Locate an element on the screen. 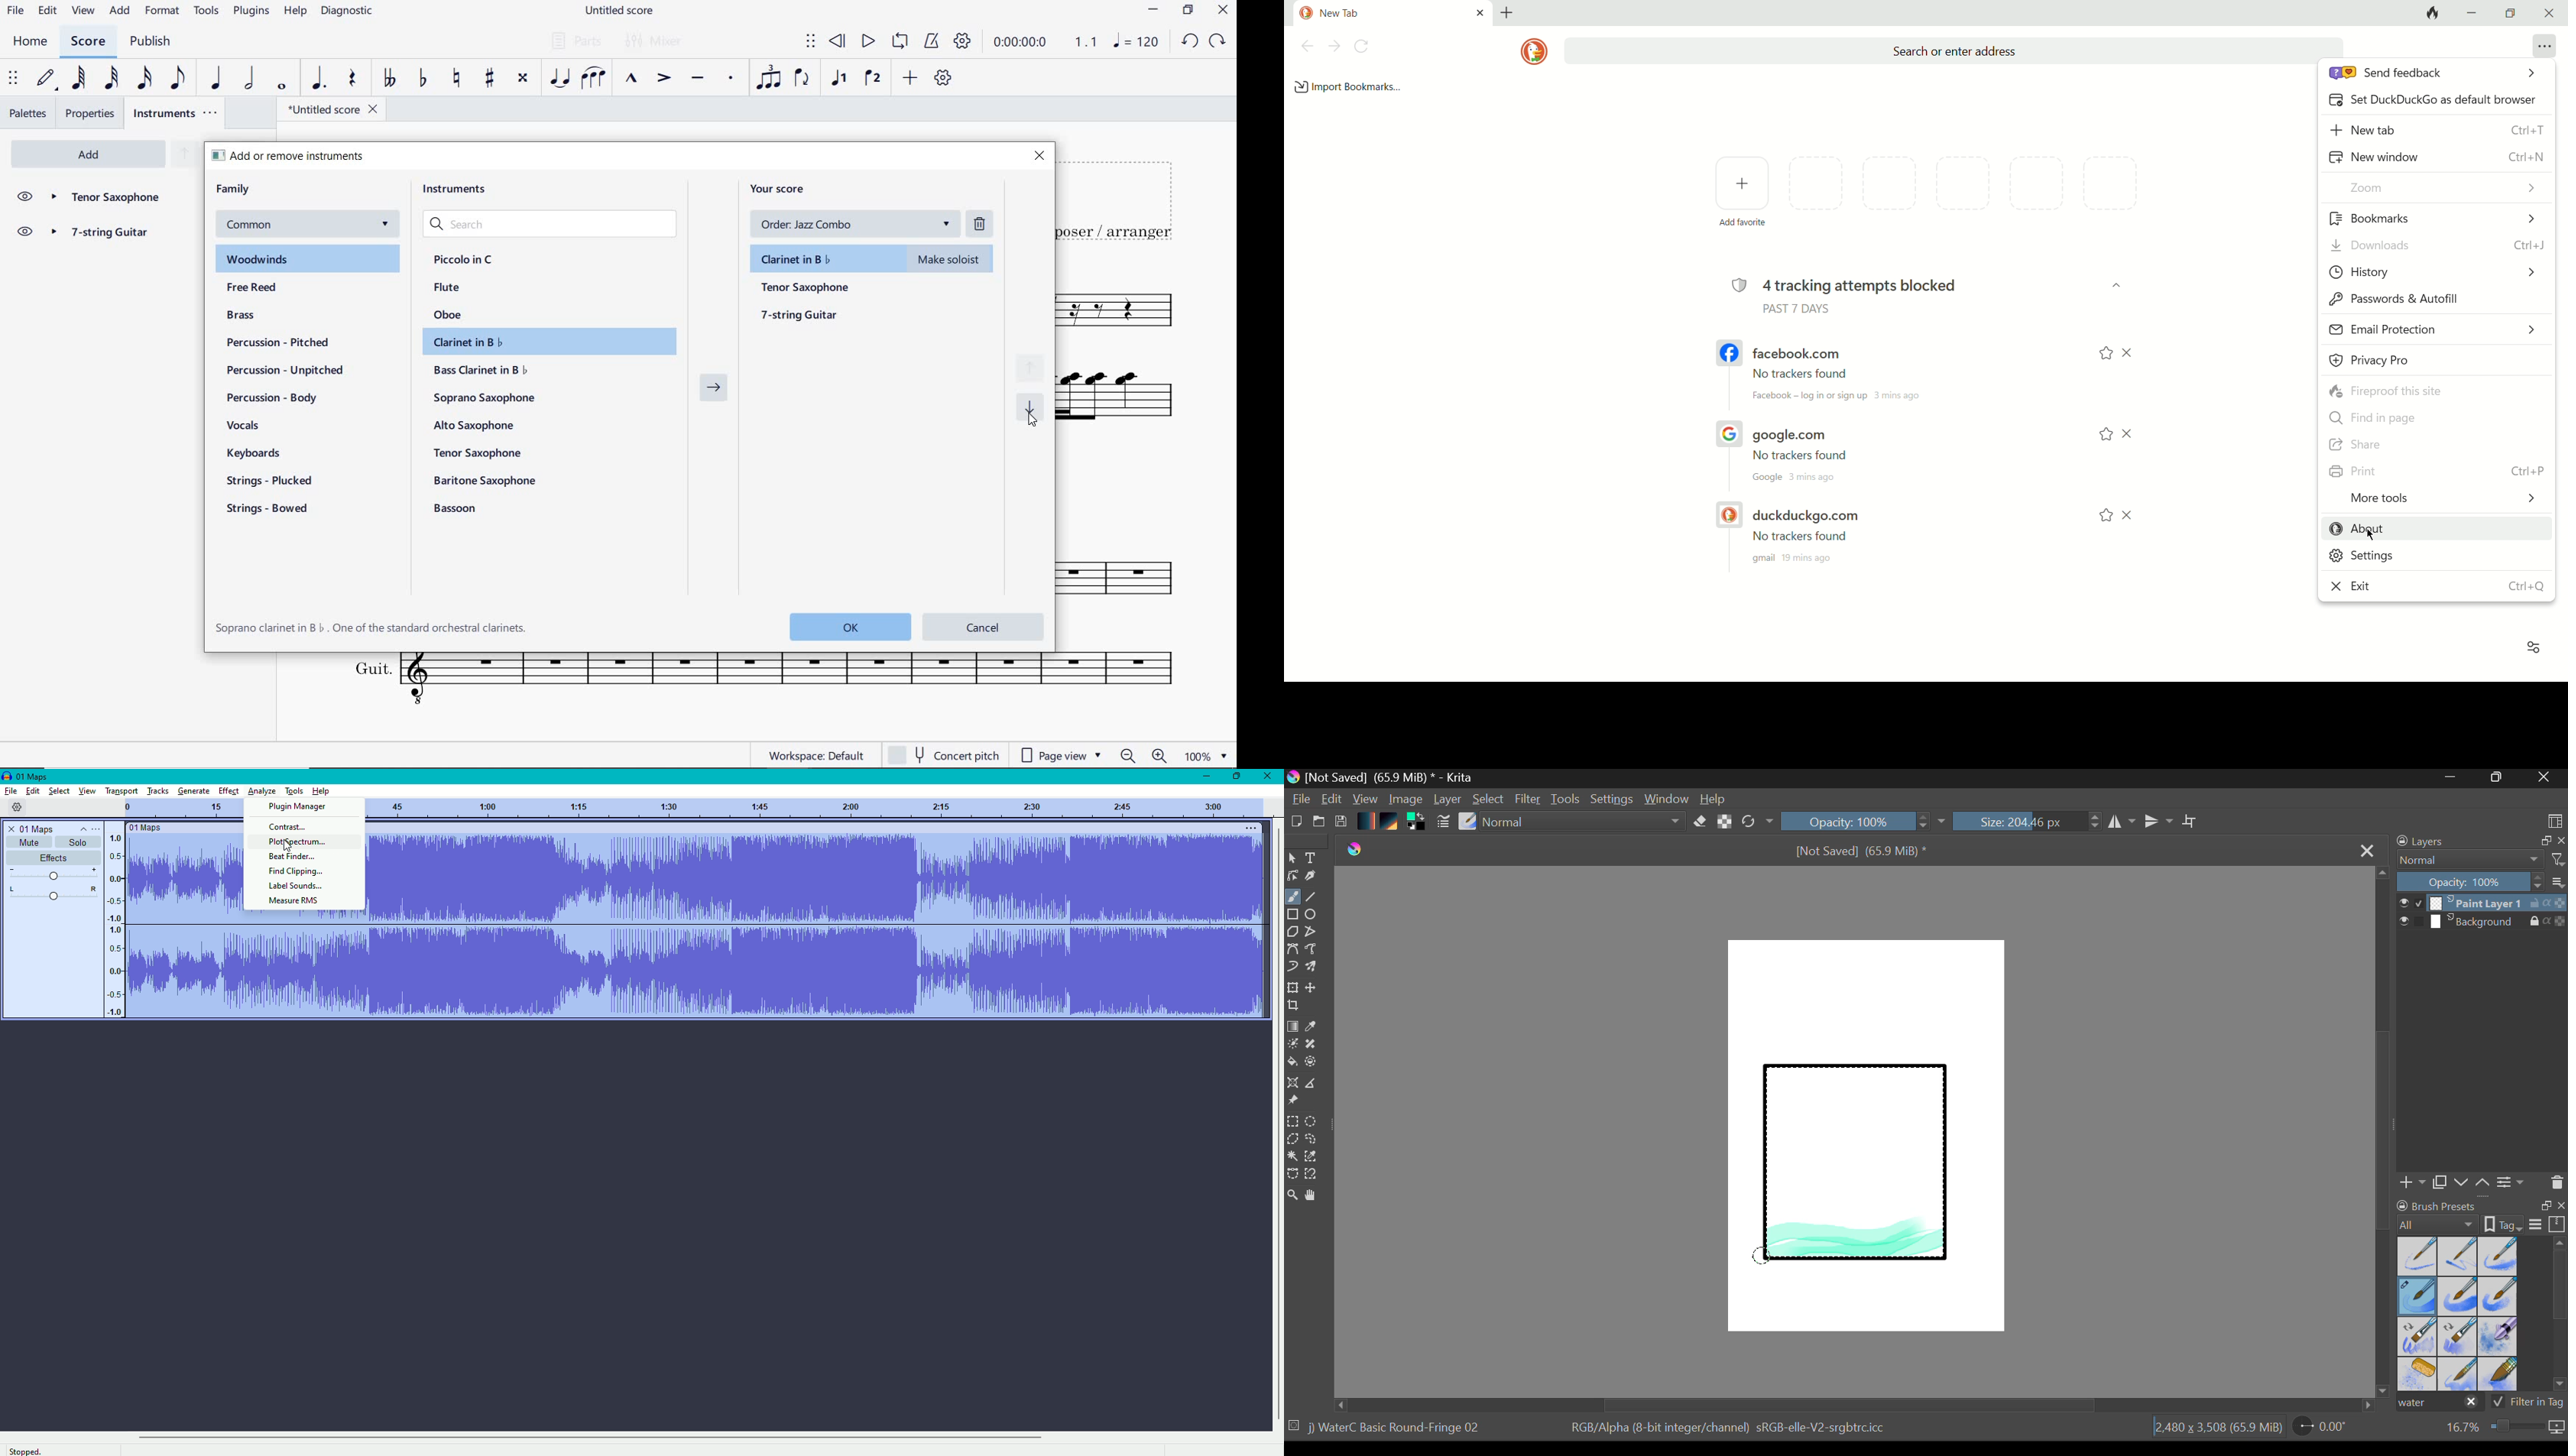 This screenshot has width=2576, height=1456. Find Clipping is located at coordinates (296, 871).